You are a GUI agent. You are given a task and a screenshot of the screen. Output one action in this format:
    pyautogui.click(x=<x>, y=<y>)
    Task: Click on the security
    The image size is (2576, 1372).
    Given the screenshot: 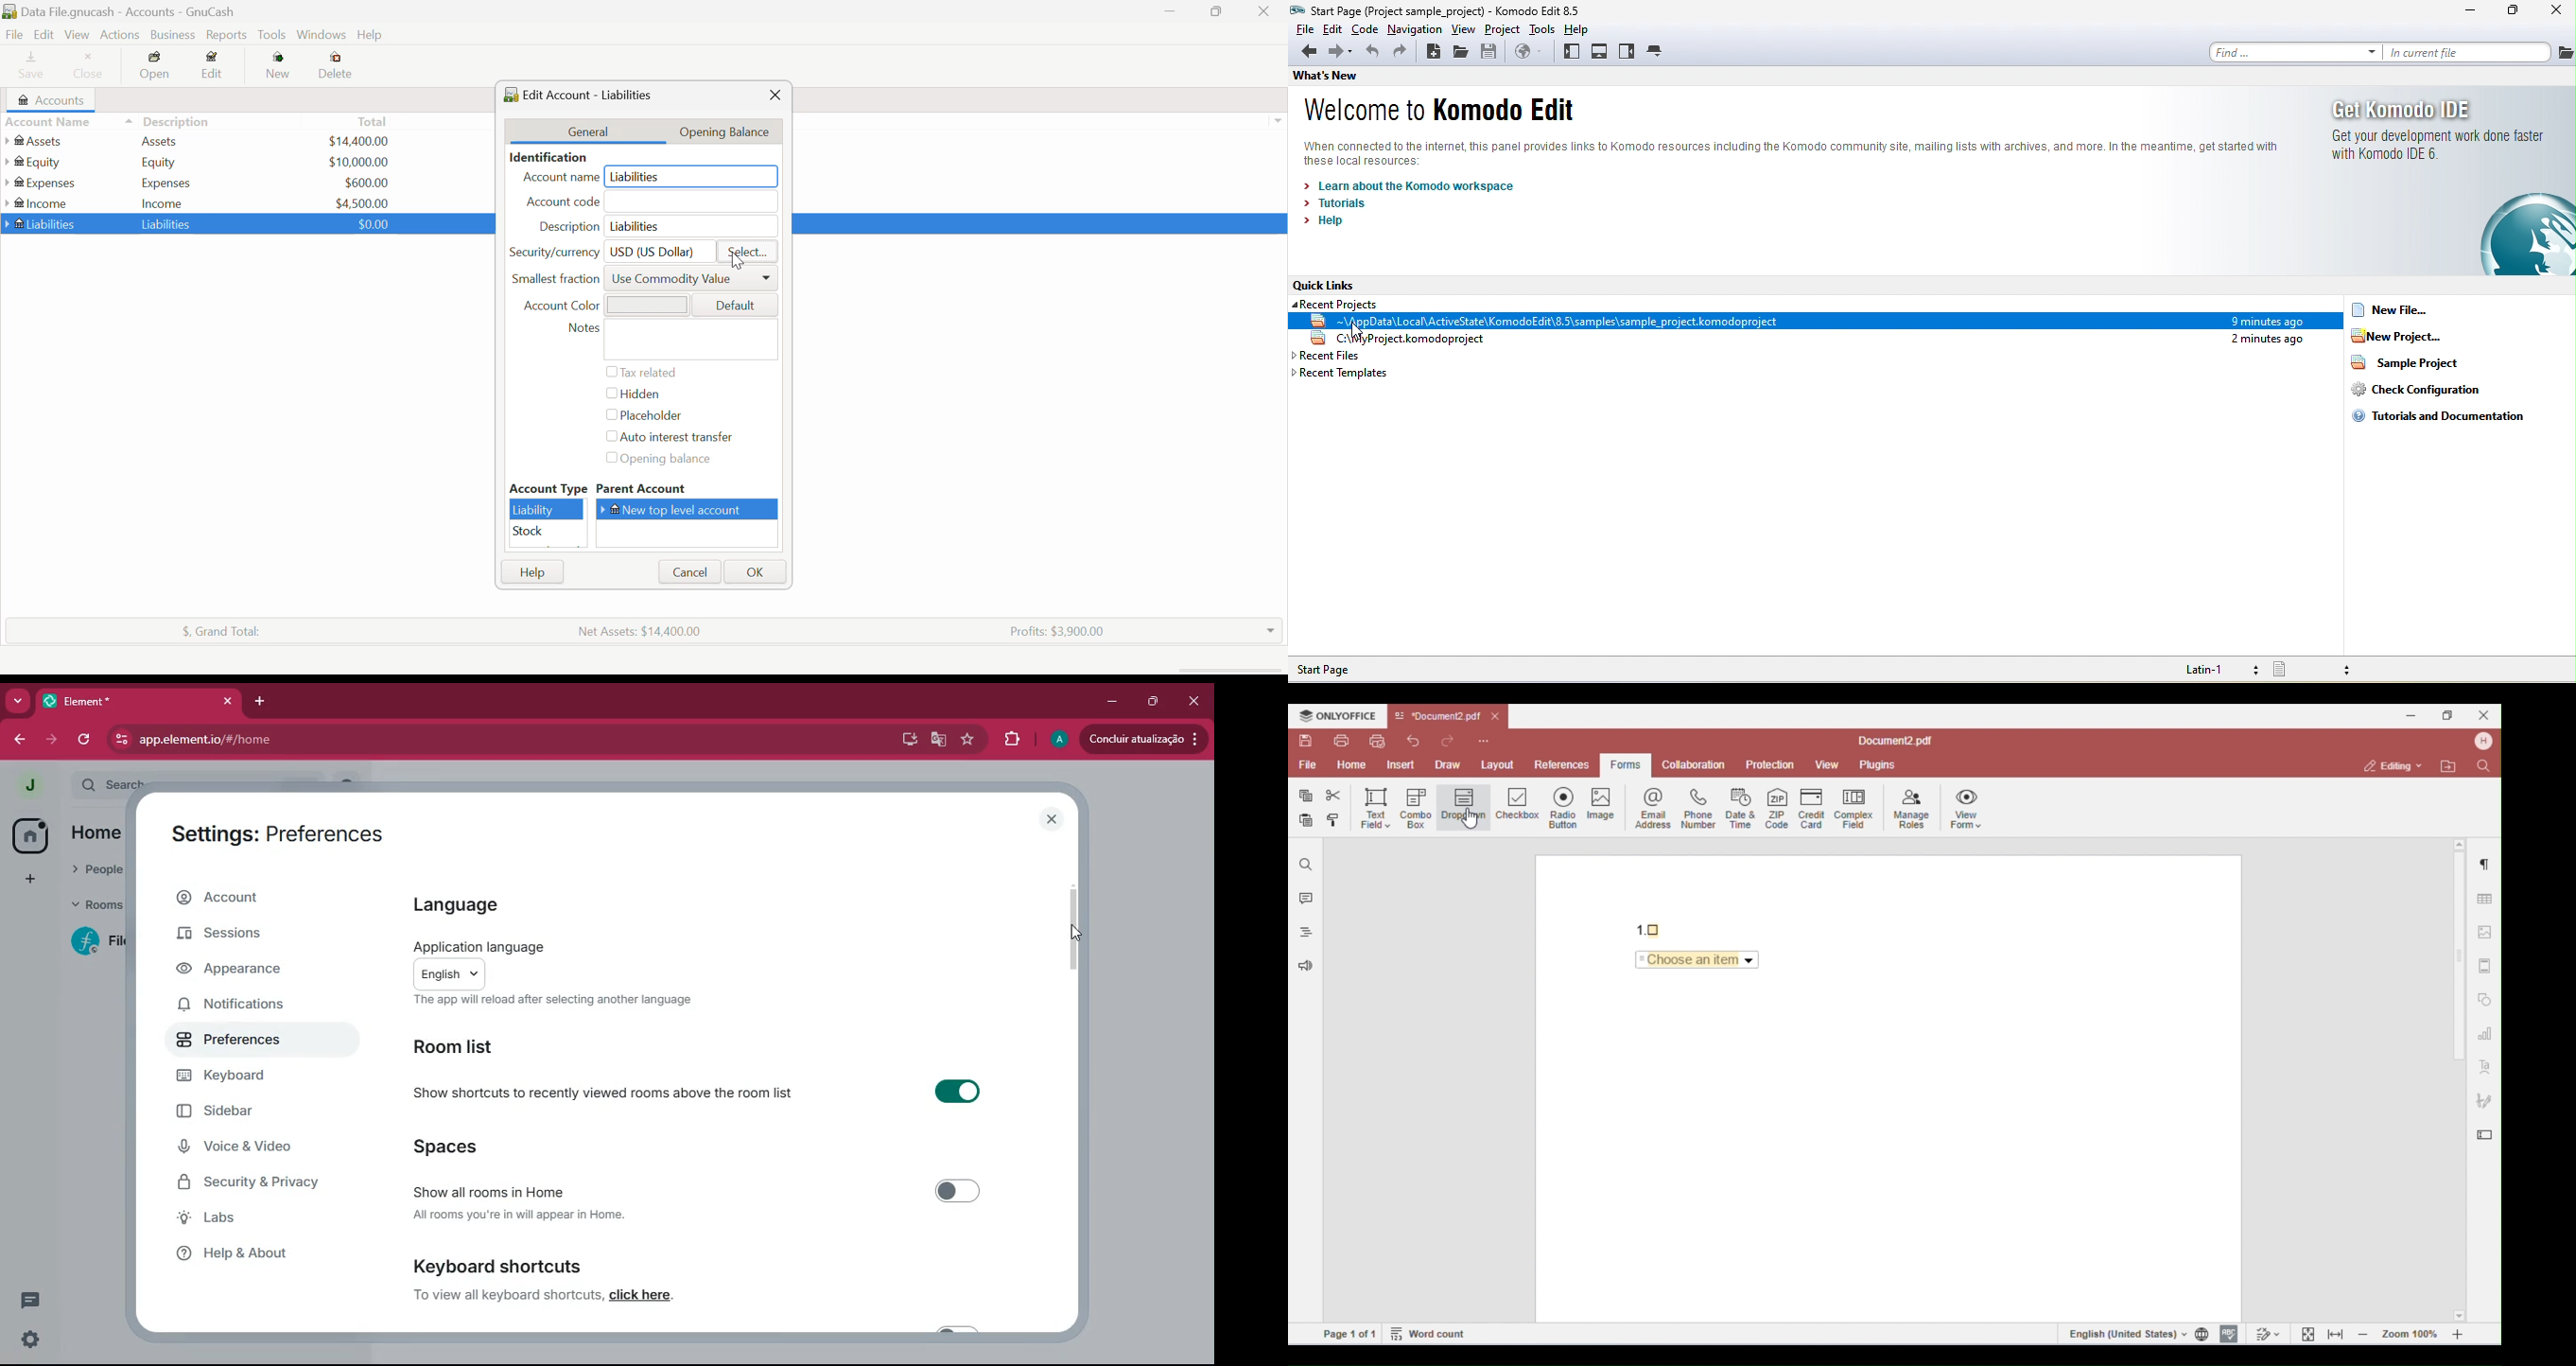 What is the action you would take?
    pyautogui.click(x=263, y=1182)
    